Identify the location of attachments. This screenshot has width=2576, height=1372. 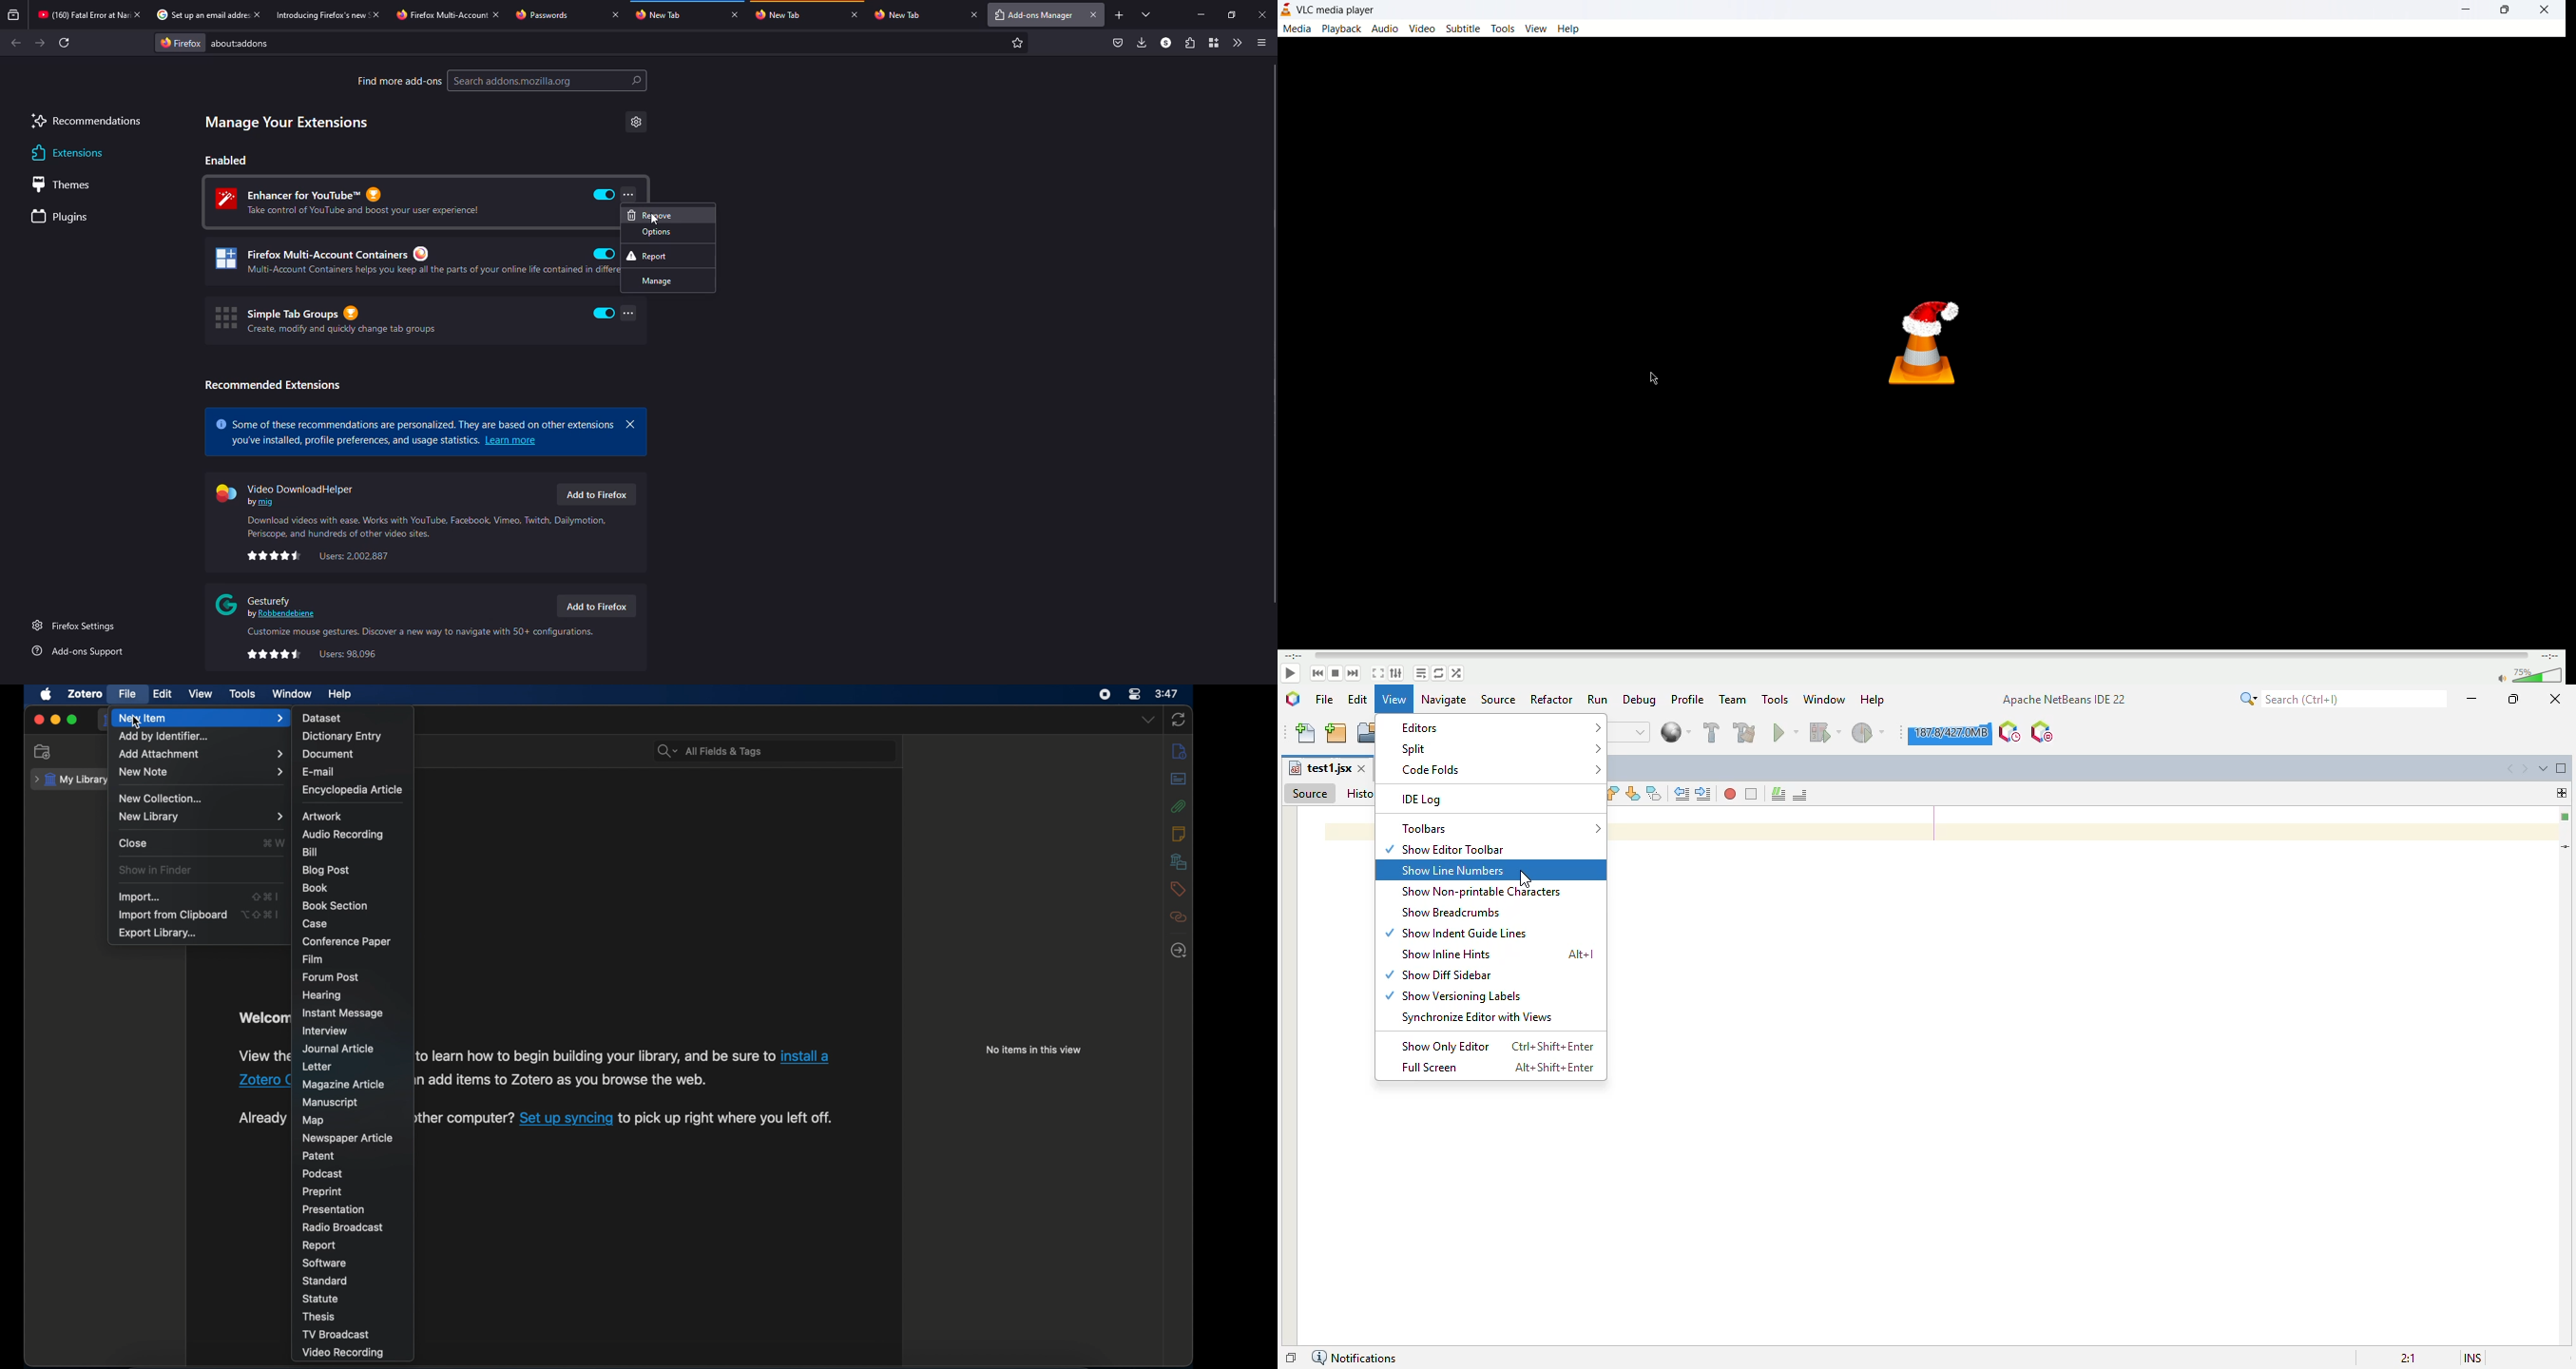
(1179, 806).